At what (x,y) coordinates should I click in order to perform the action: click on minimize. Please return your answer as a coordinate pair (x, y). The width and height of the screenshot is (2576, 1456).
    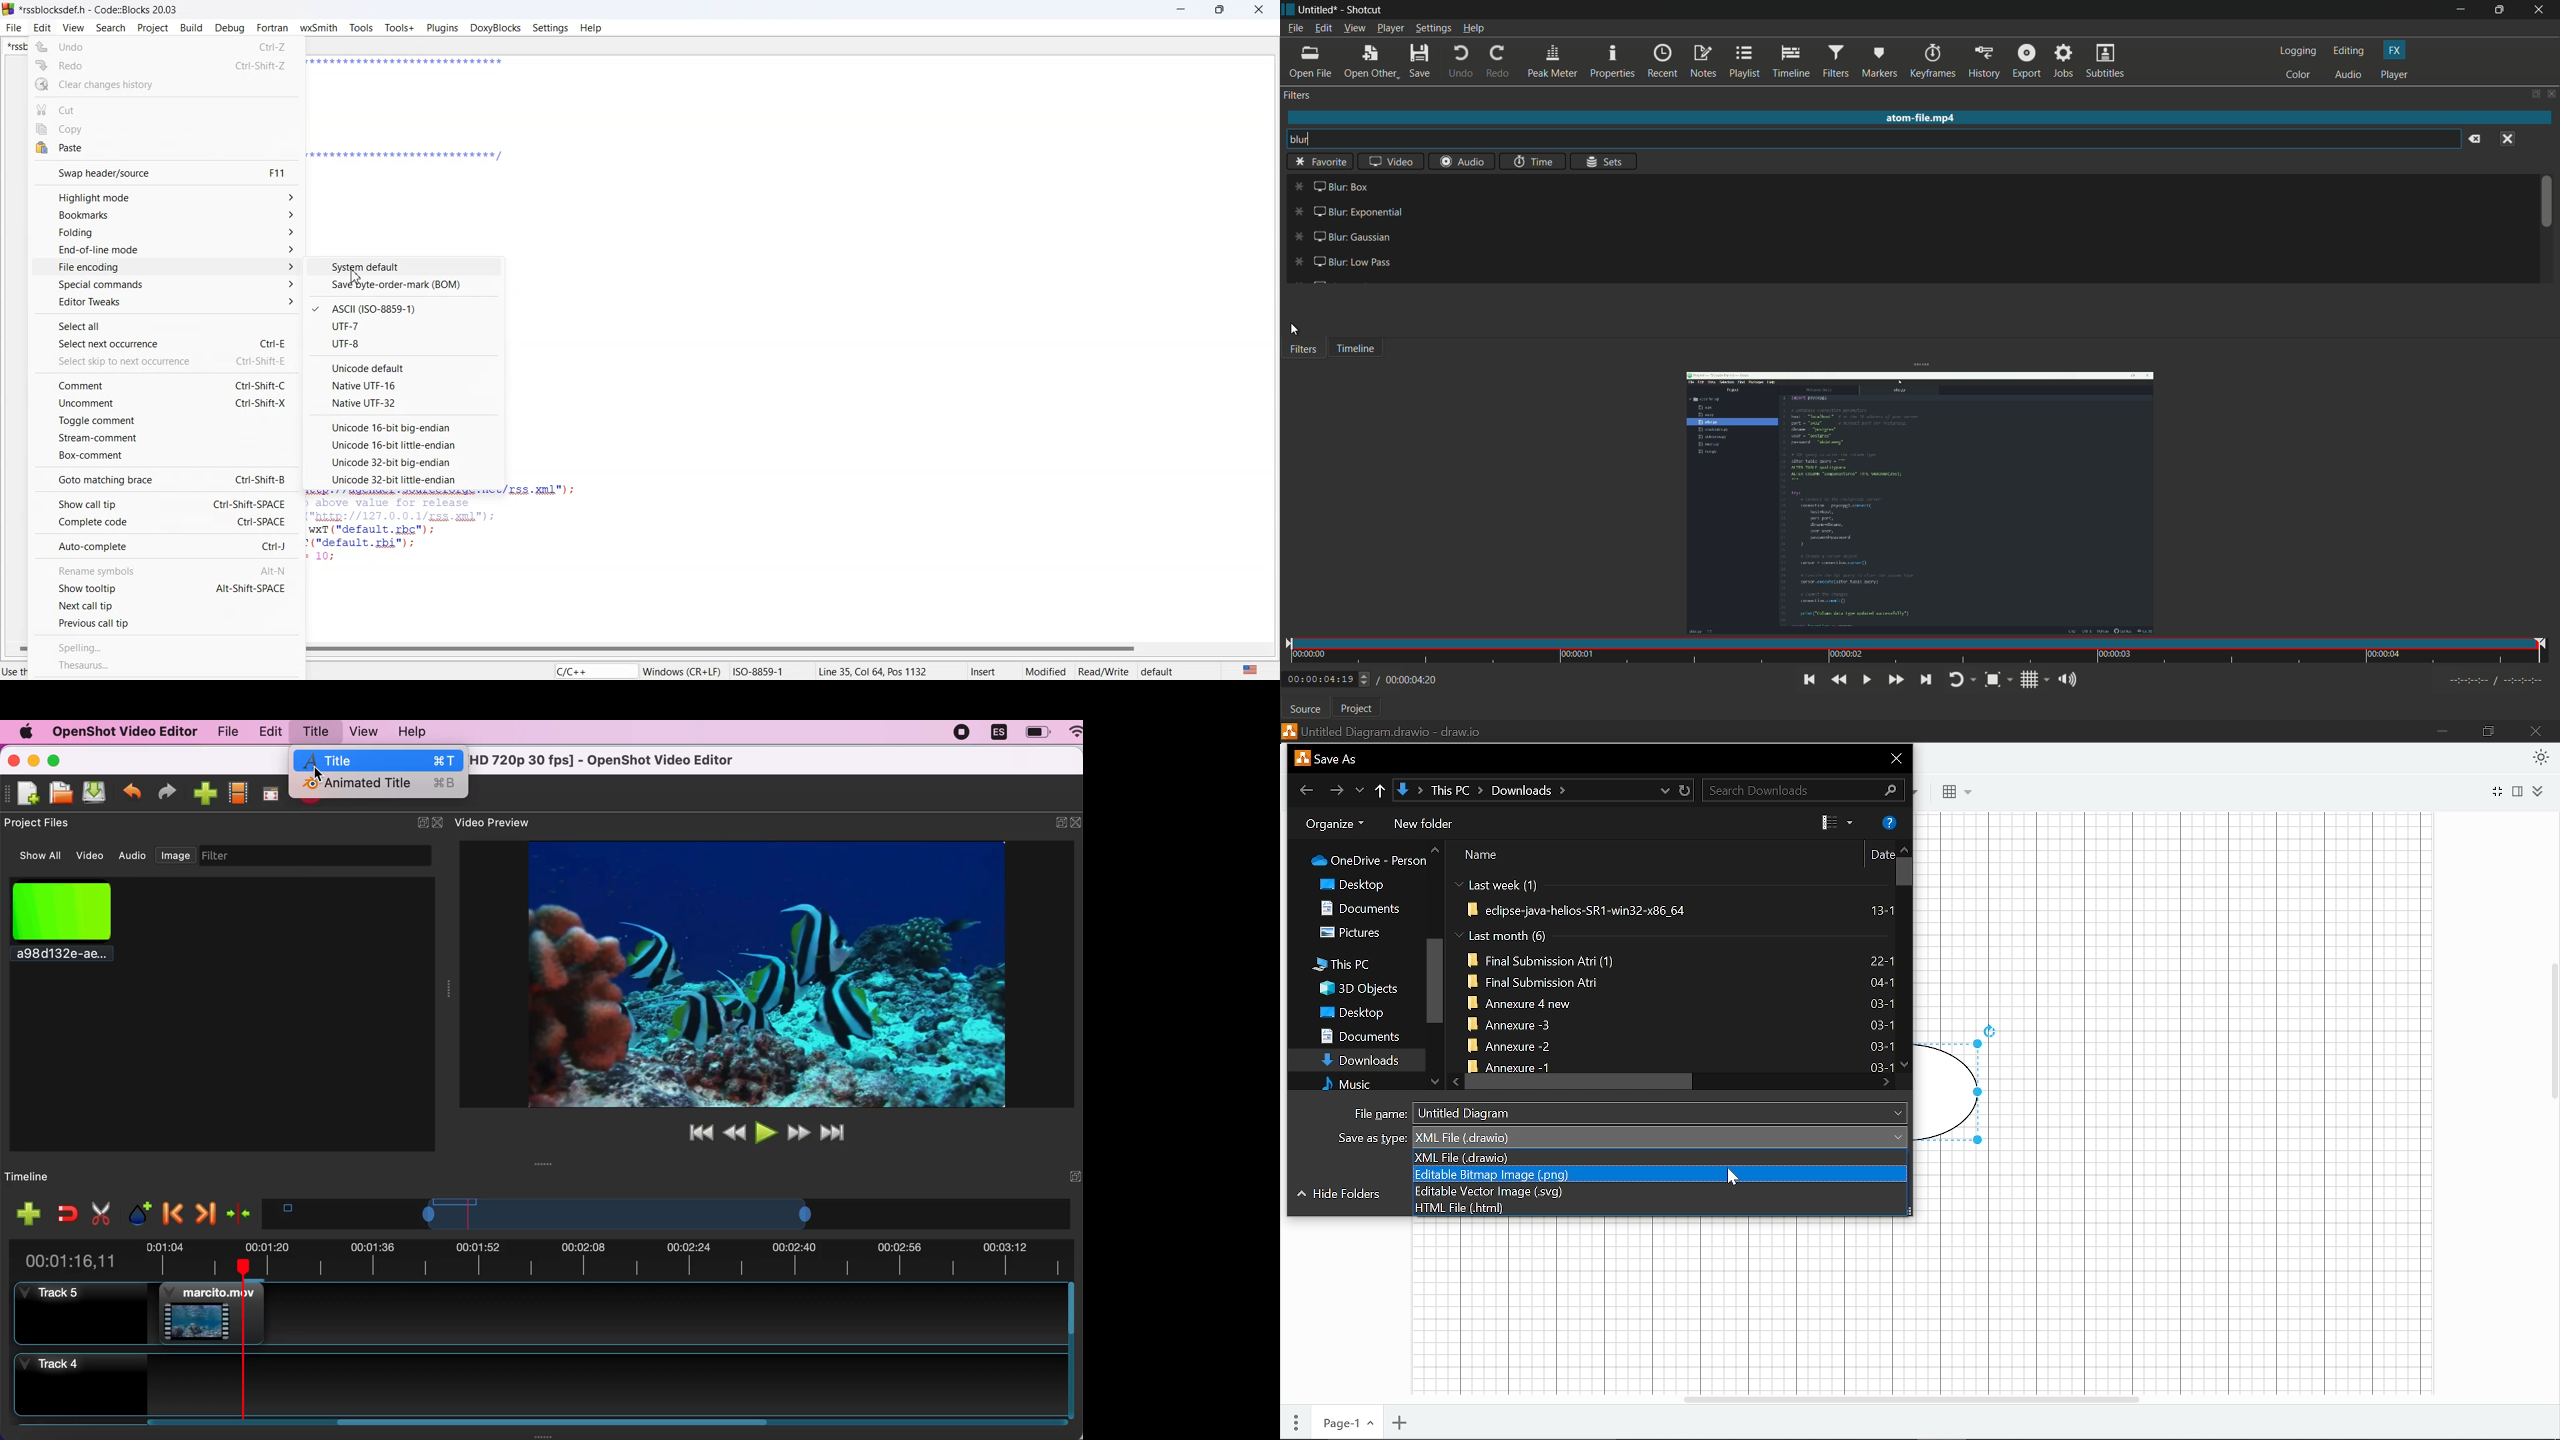
    Looking at the image, I should click on (2465, 10).